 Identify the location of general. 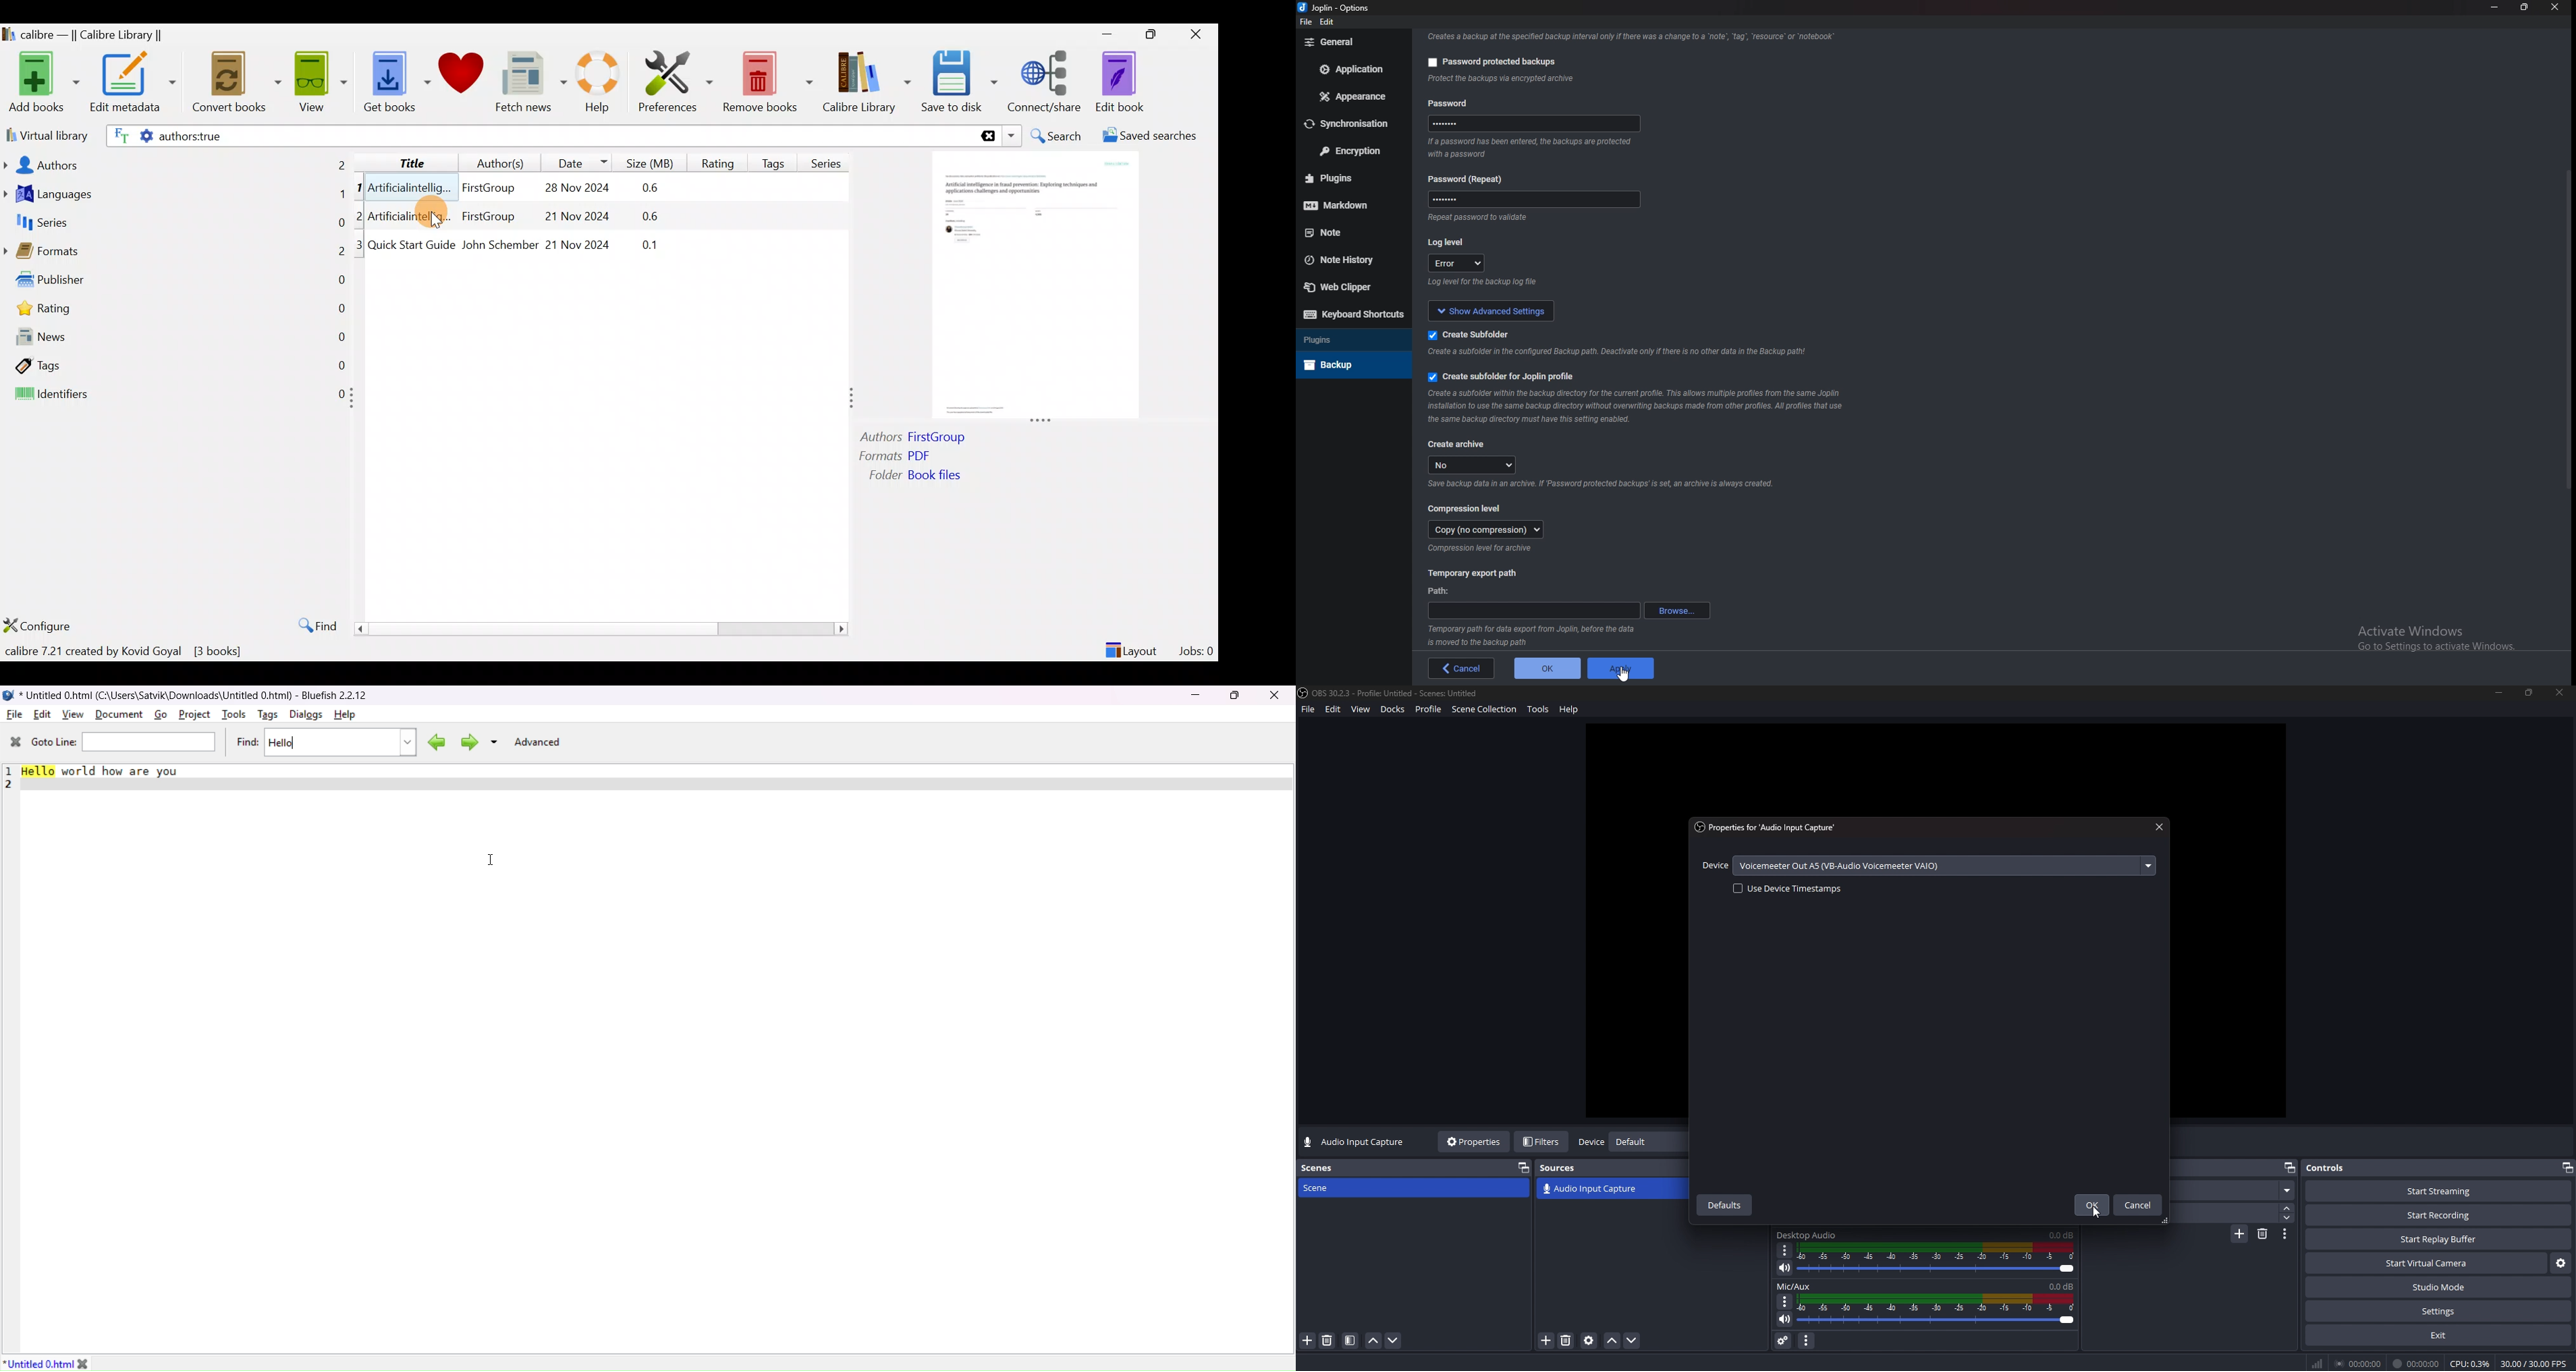
(1350, 42).